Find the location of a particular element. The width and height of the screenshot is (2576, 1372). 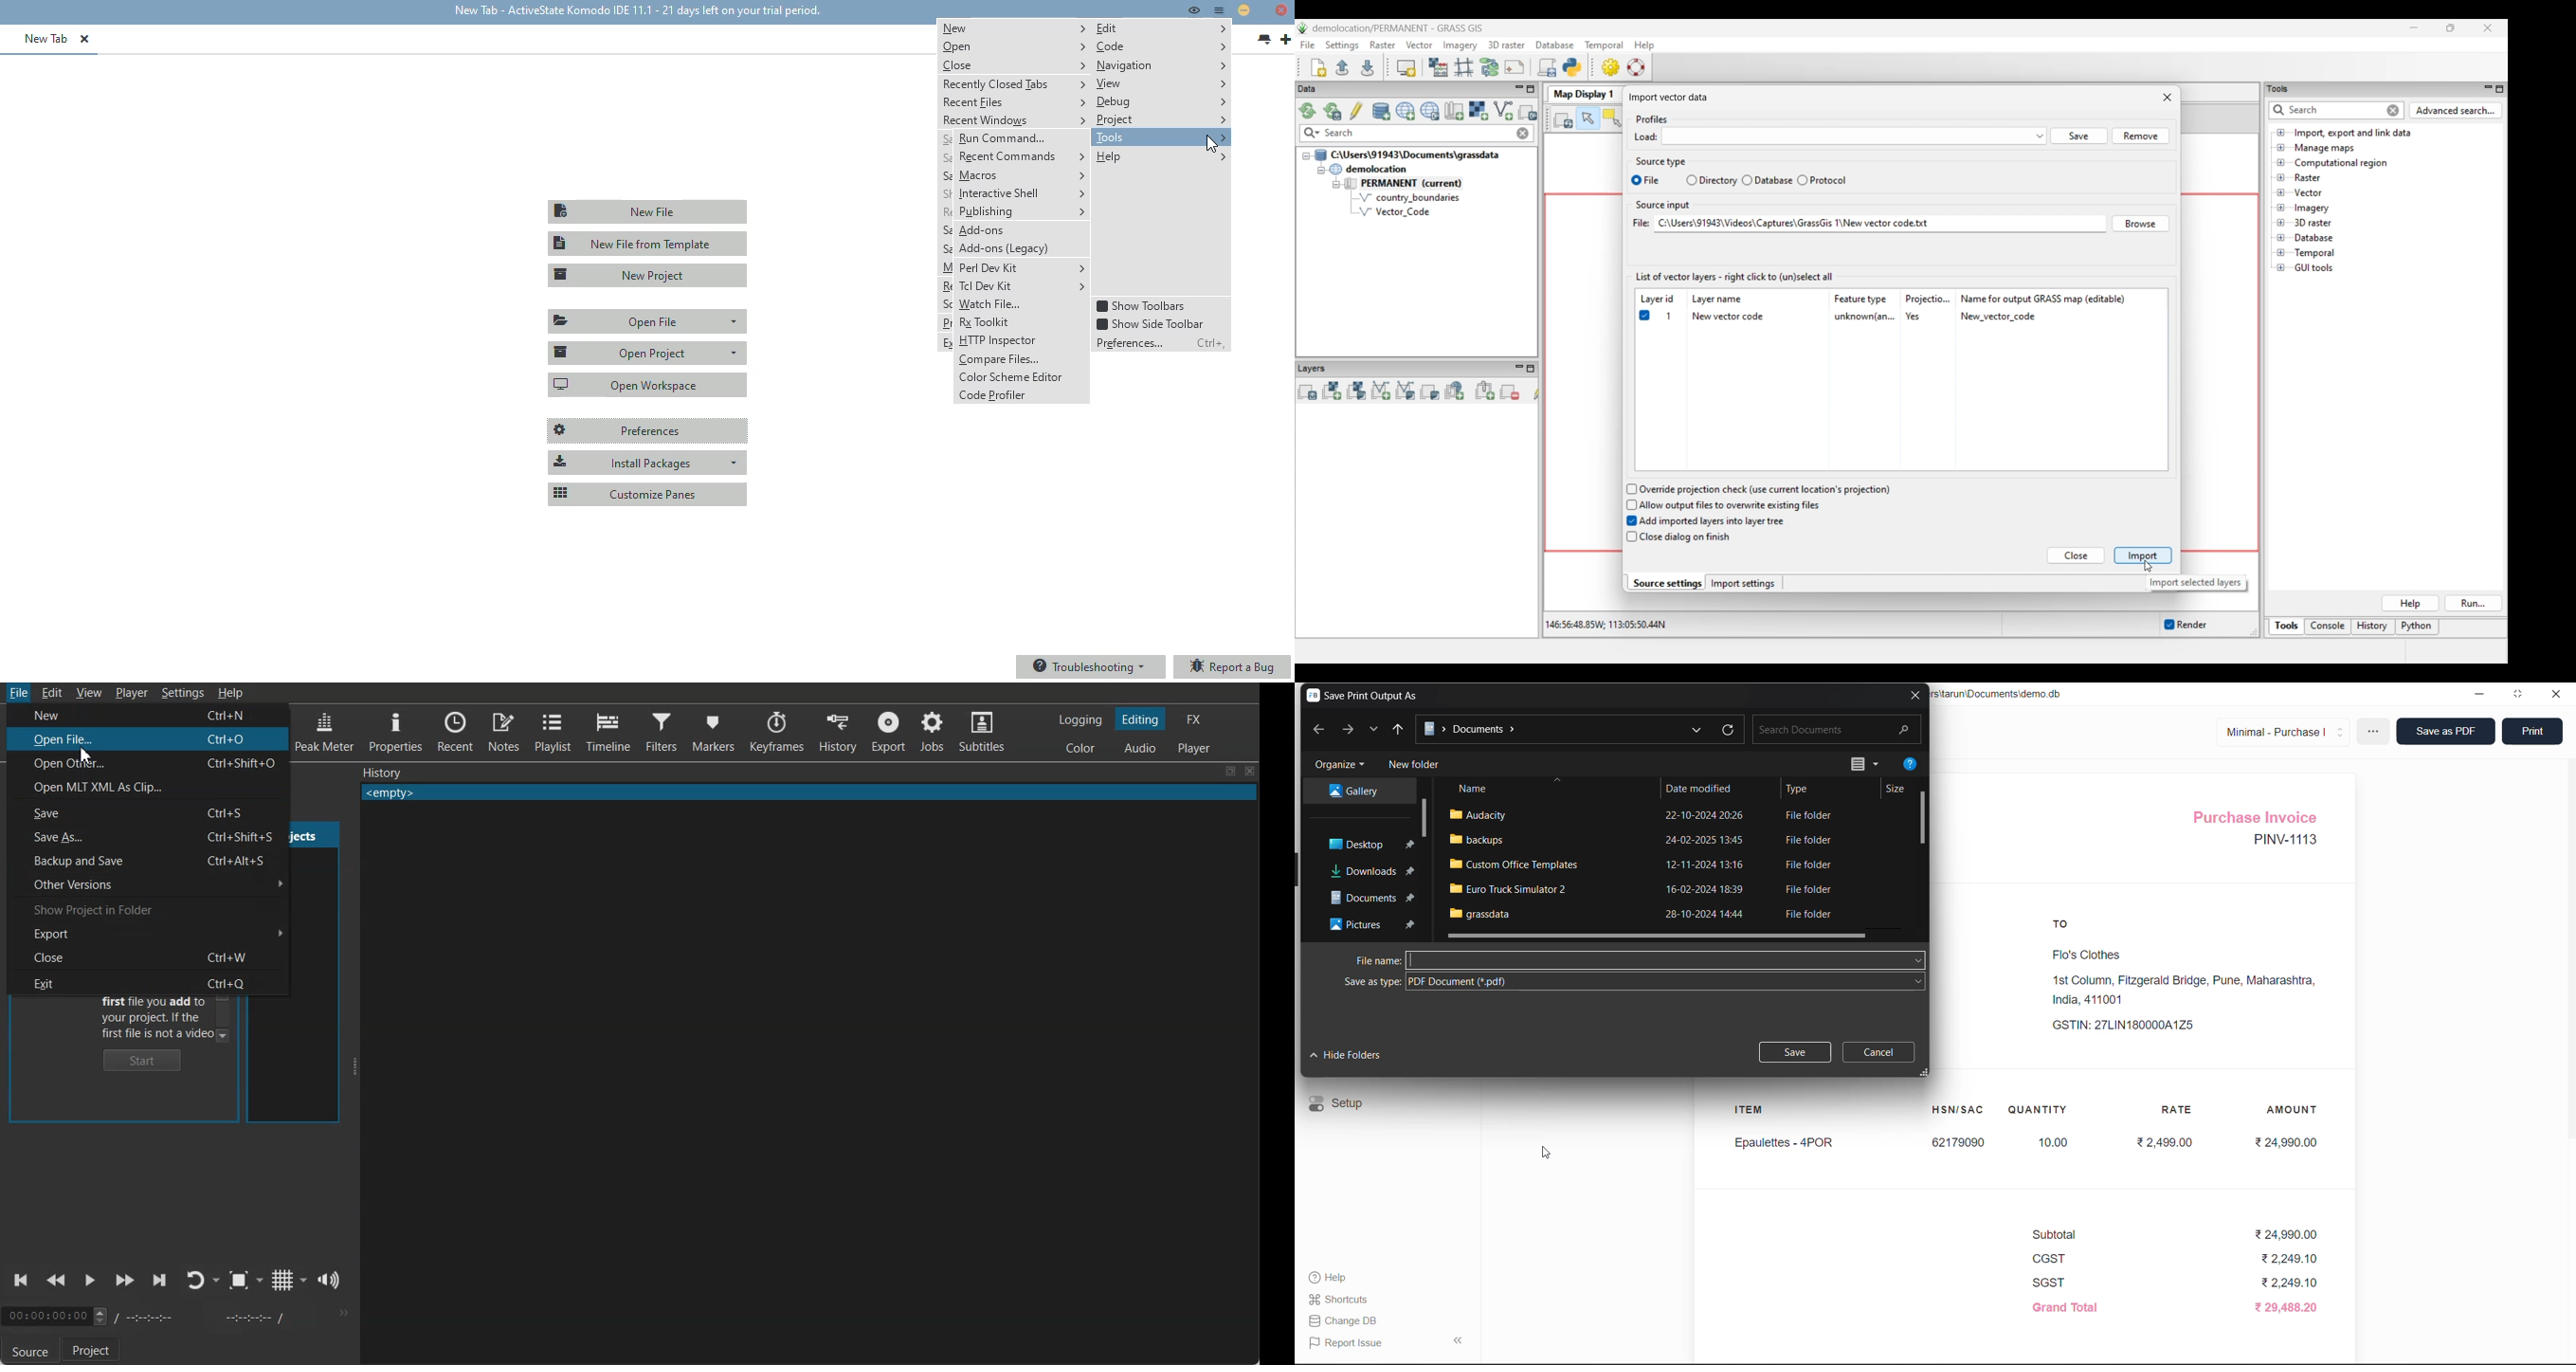

Edit is located at coordinates (52, 692).